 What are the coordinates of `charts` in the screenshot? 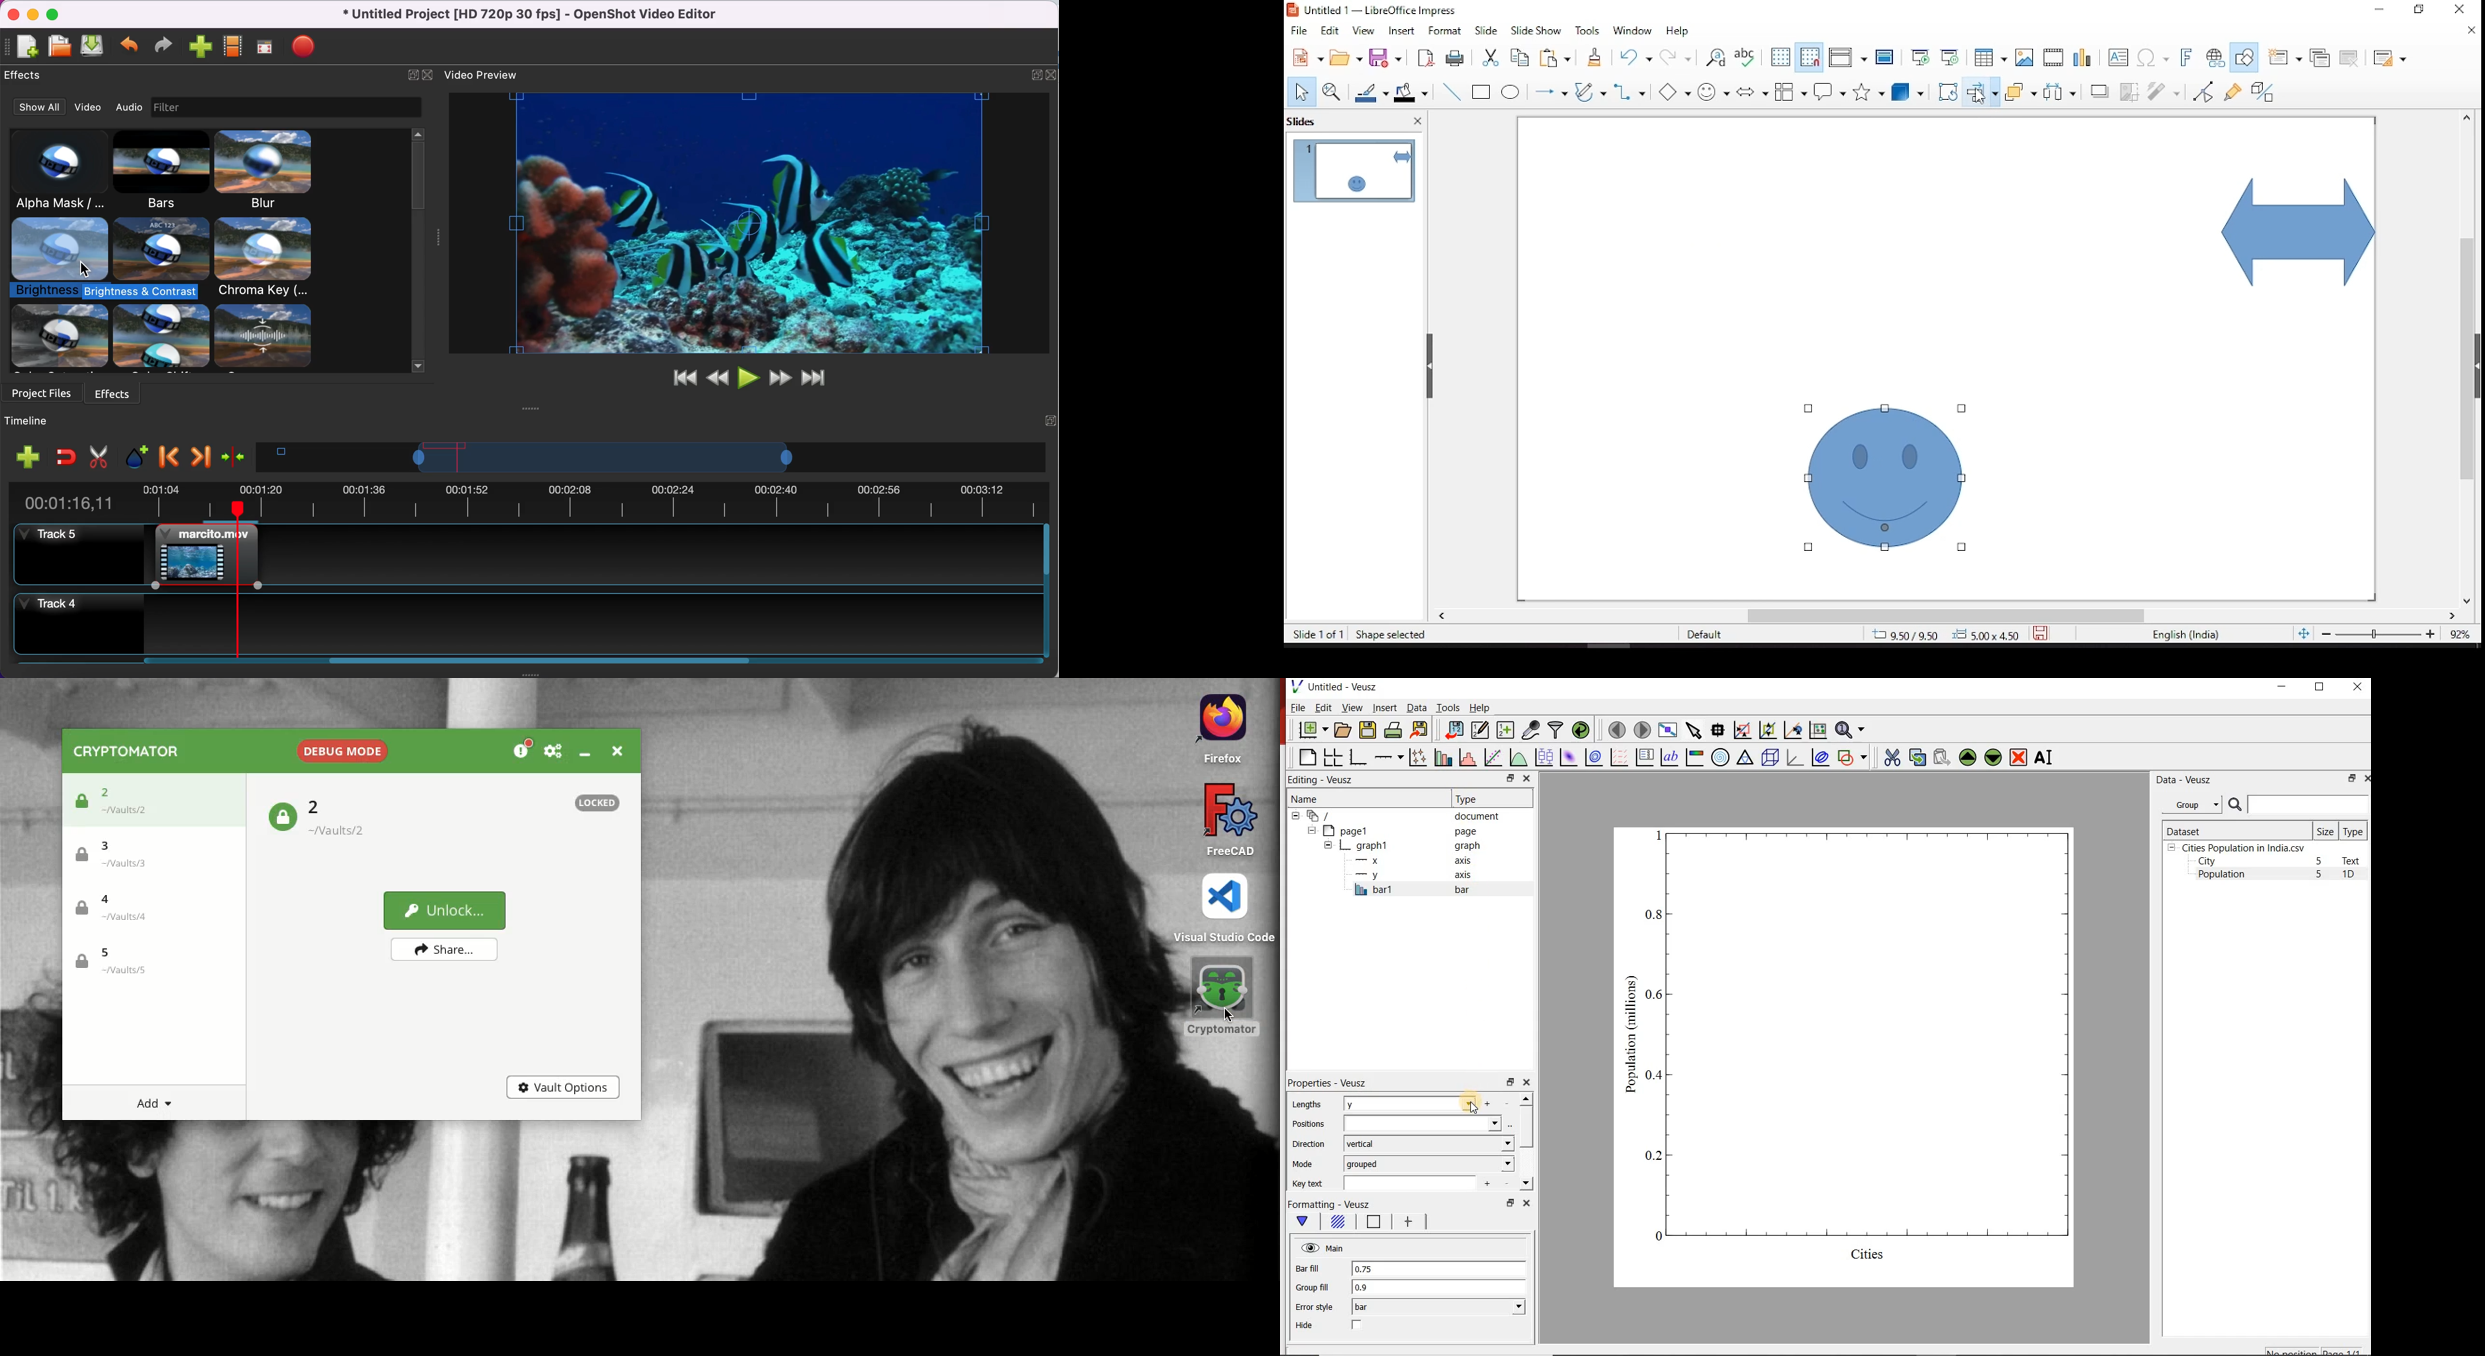 It's located at (2085, 58).